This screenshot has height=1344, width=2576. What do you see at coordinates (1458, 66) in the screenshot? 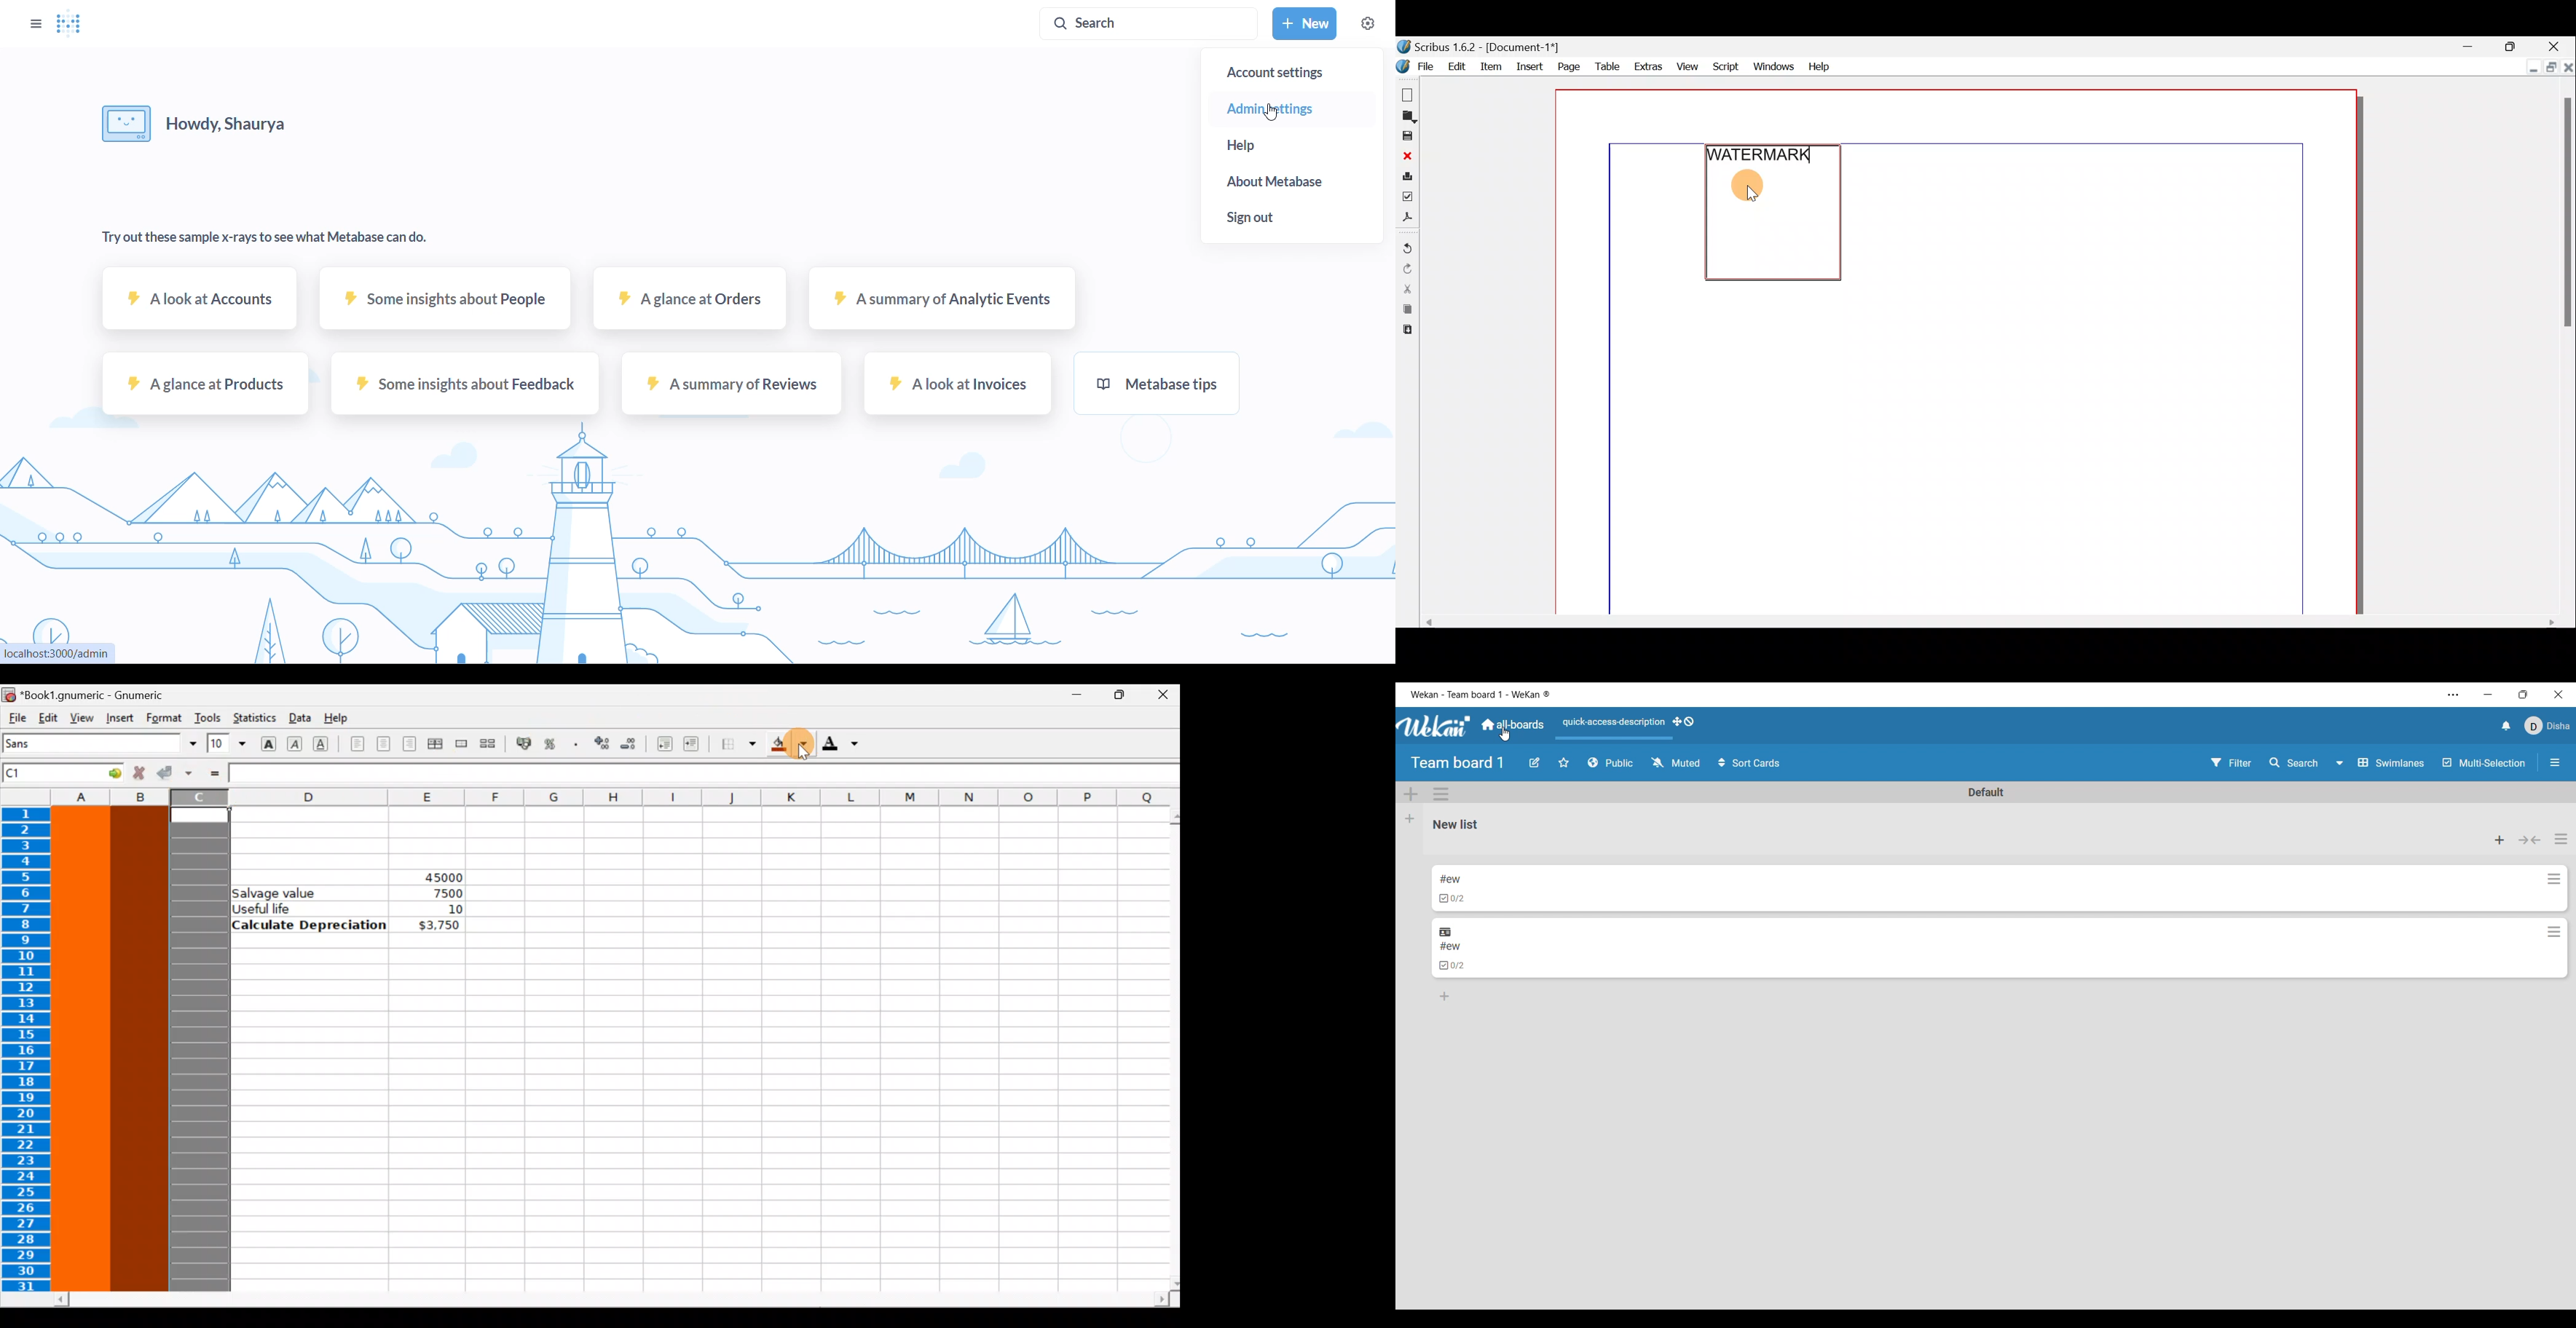
I see `Edit` at bounding box center [1458, 66].